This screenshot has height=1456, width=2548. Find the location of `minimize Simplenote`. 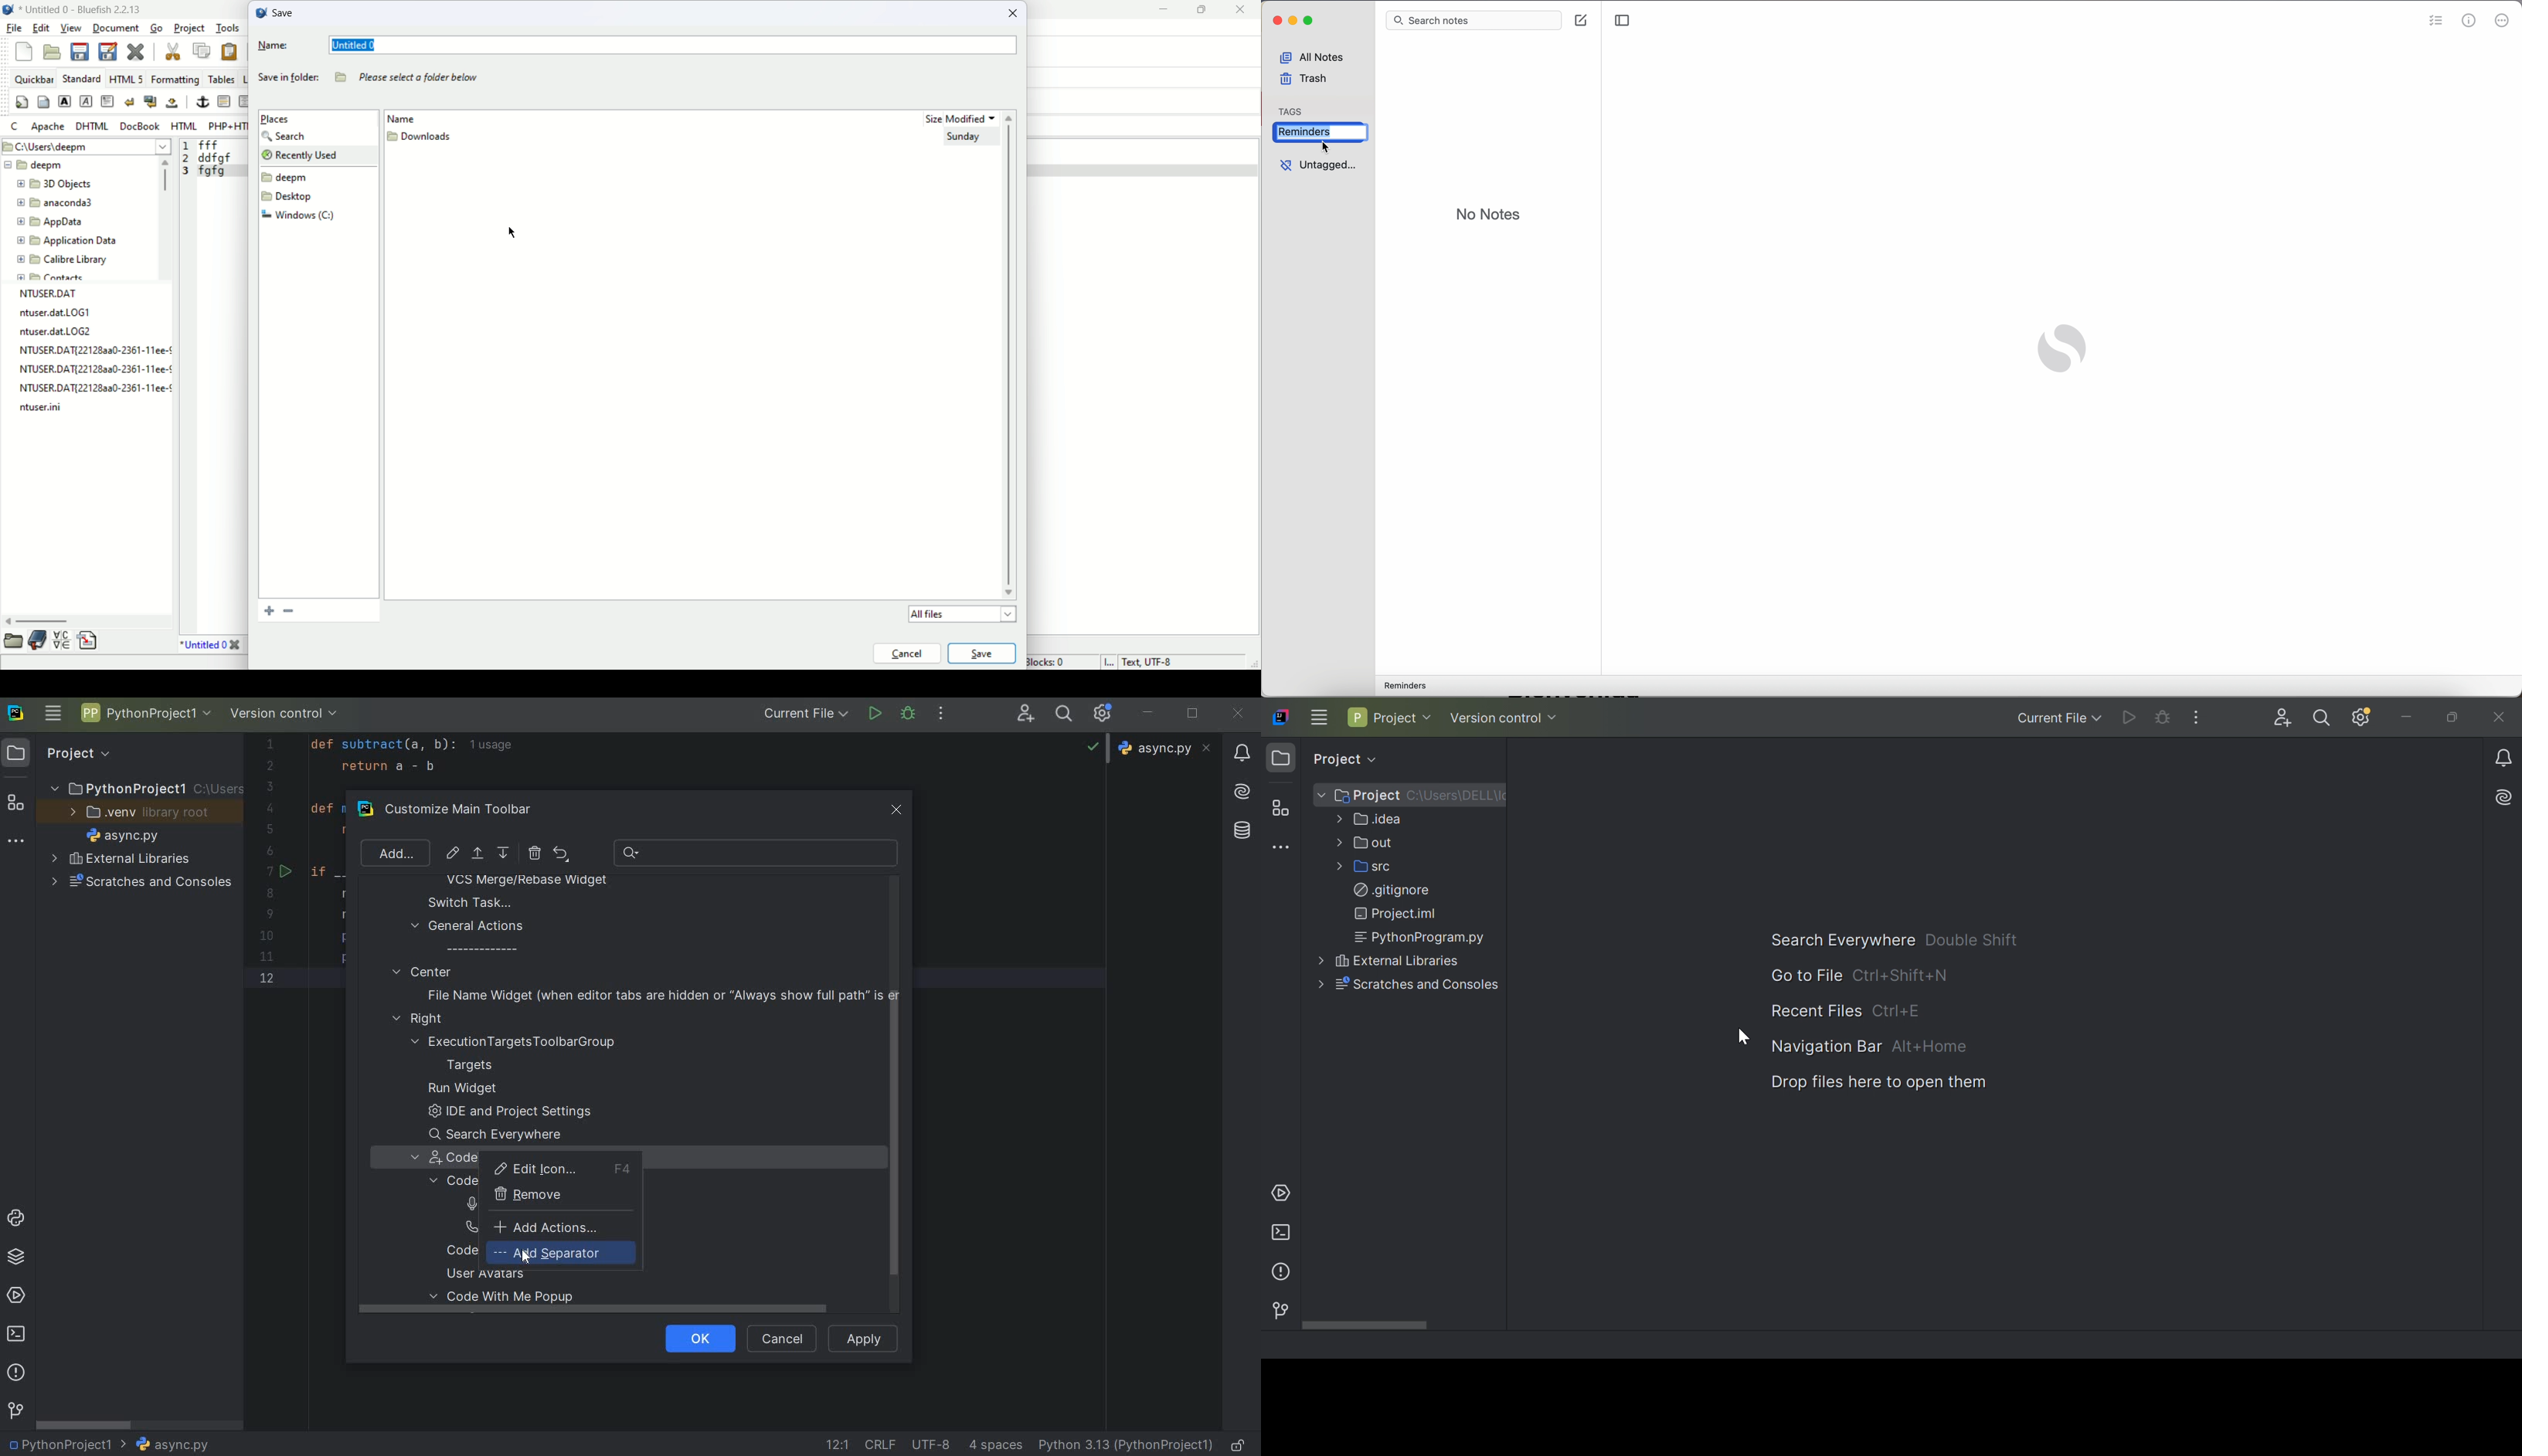

minimize Simplenote is located at coordinates (1293, 23).